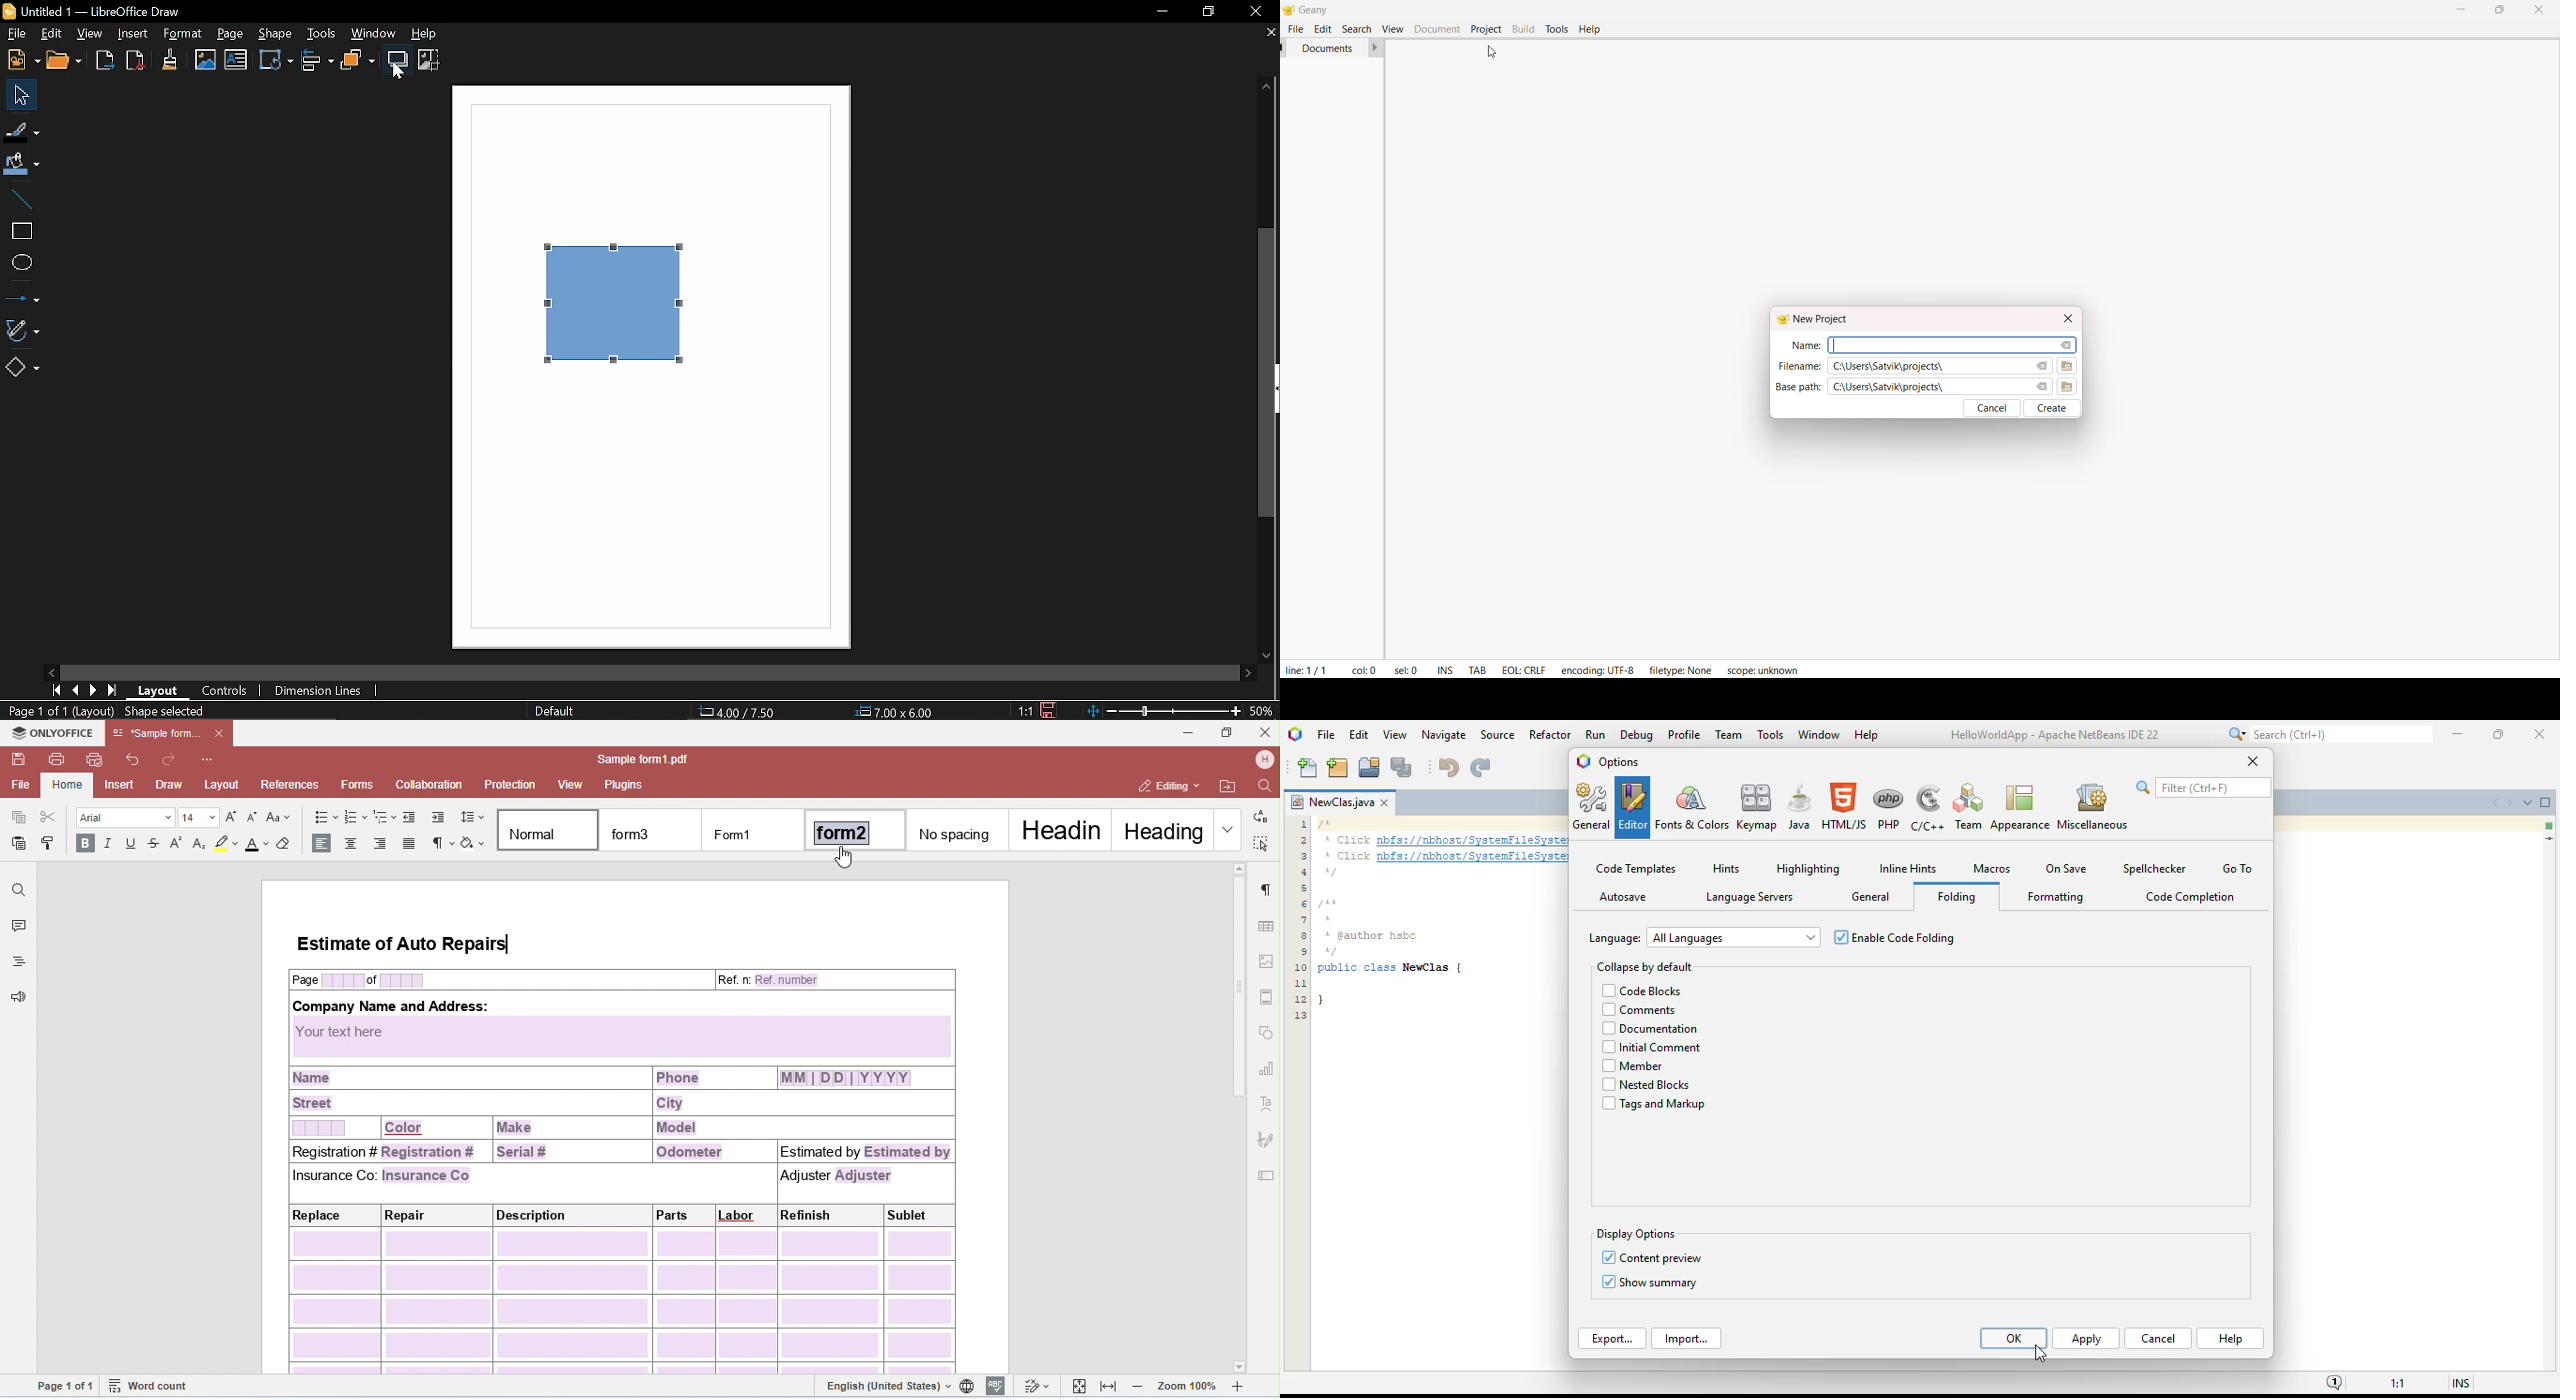 This screenshot has width=2576, height=1400. I want to click on Current zoom, so click(1165, 712).